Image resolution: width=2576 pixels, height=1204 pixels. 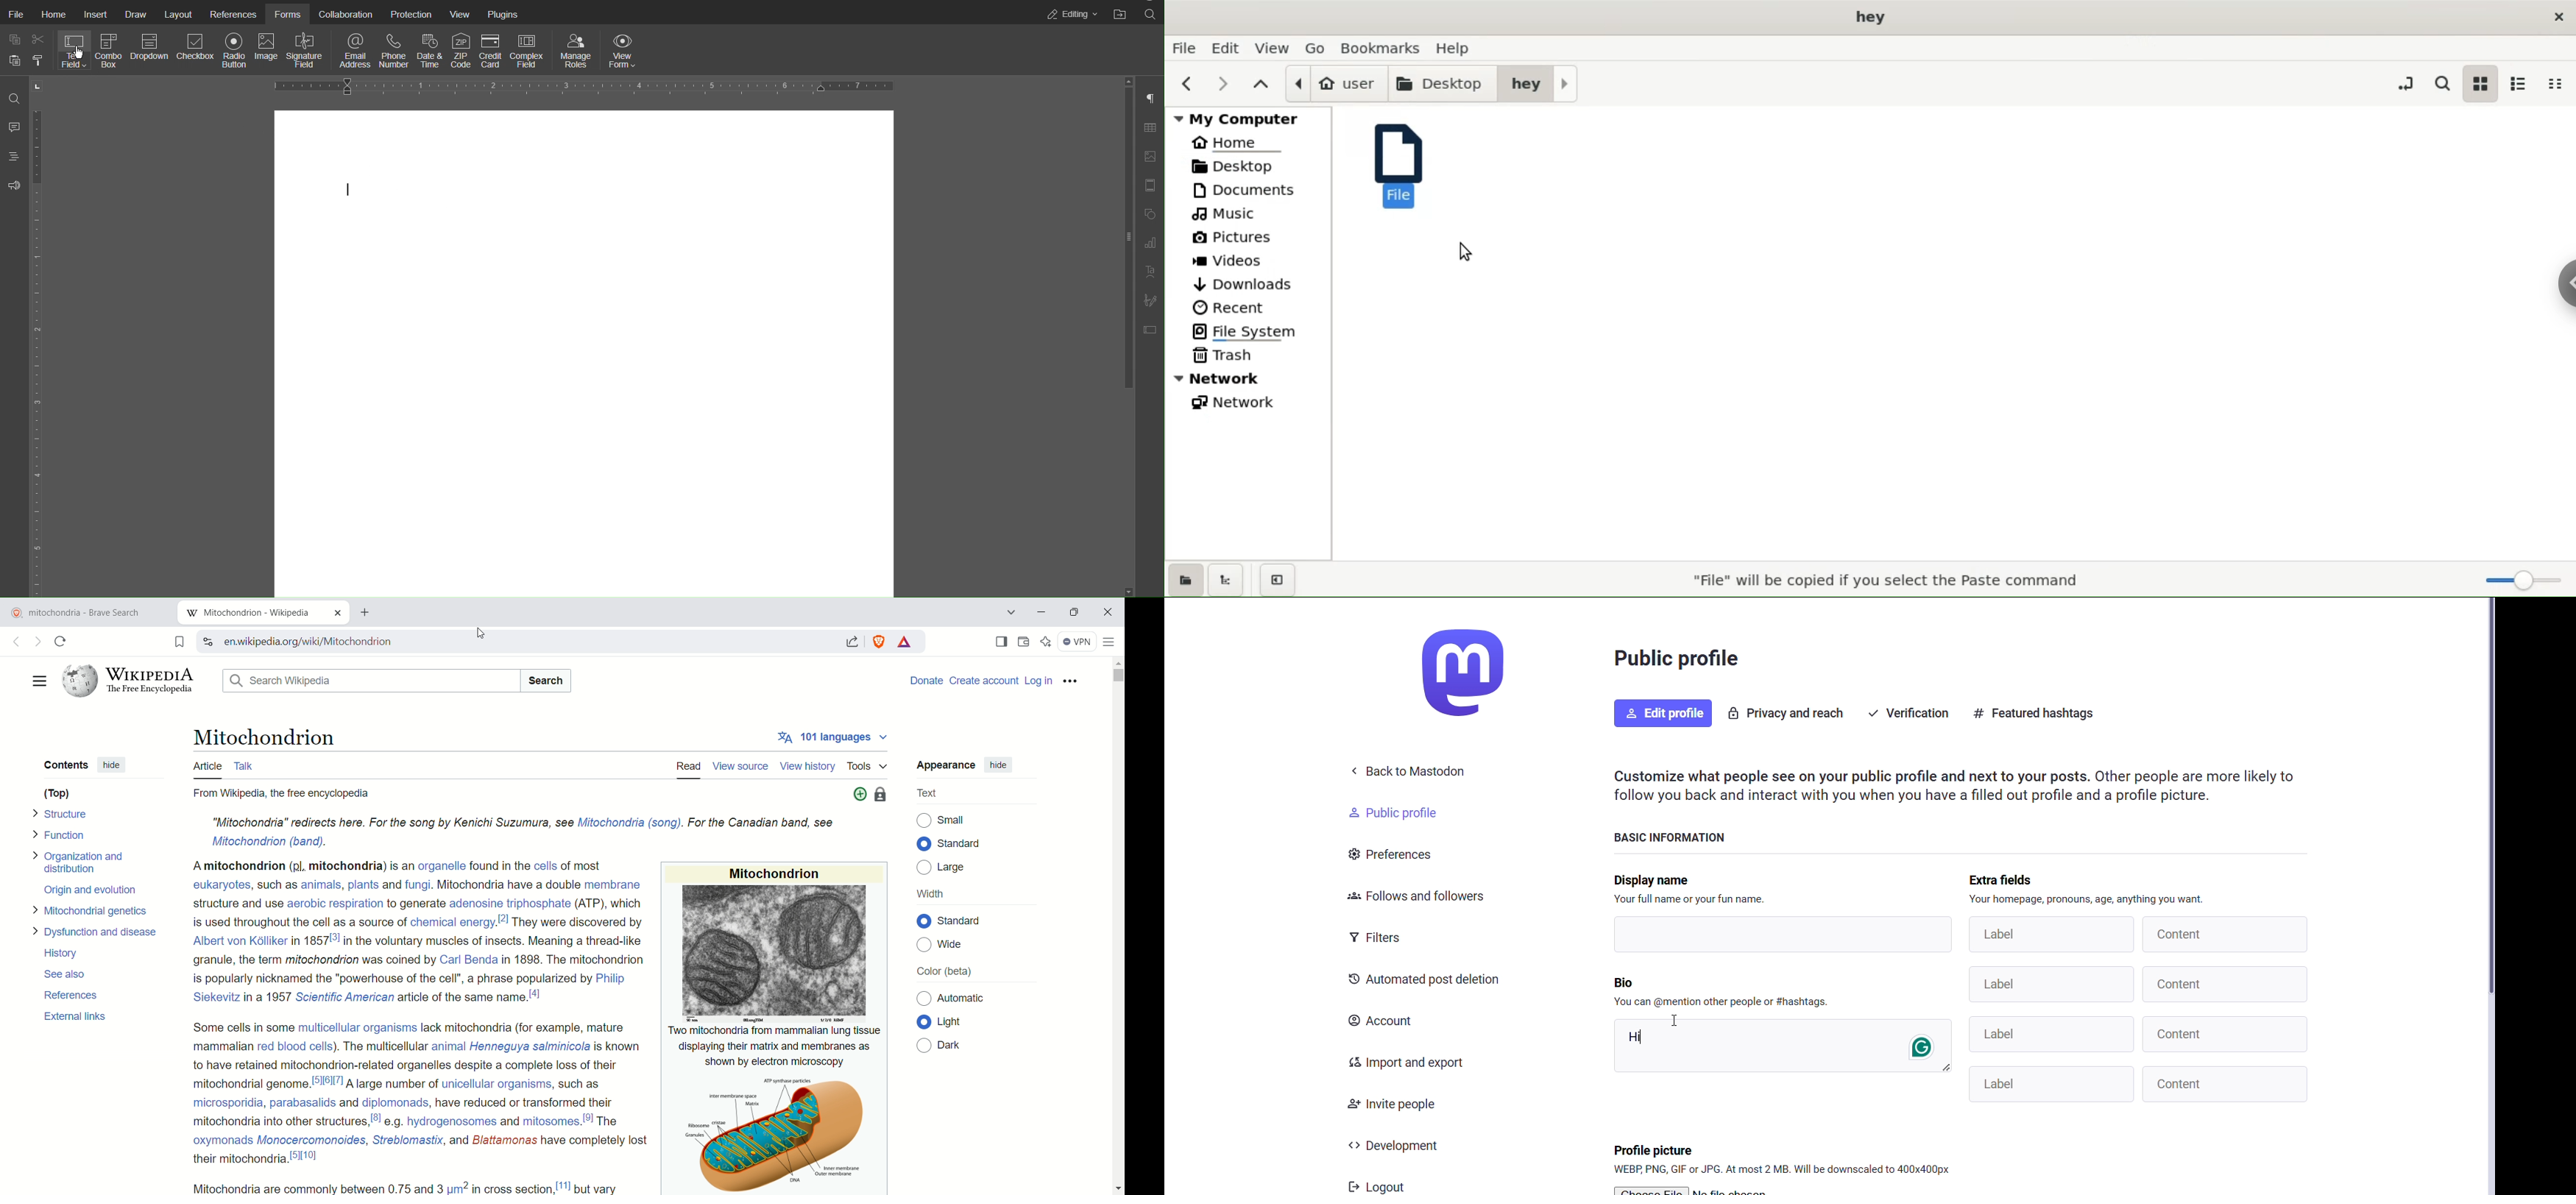 I want to click on grammerly, so click(x=1922, y=1047).